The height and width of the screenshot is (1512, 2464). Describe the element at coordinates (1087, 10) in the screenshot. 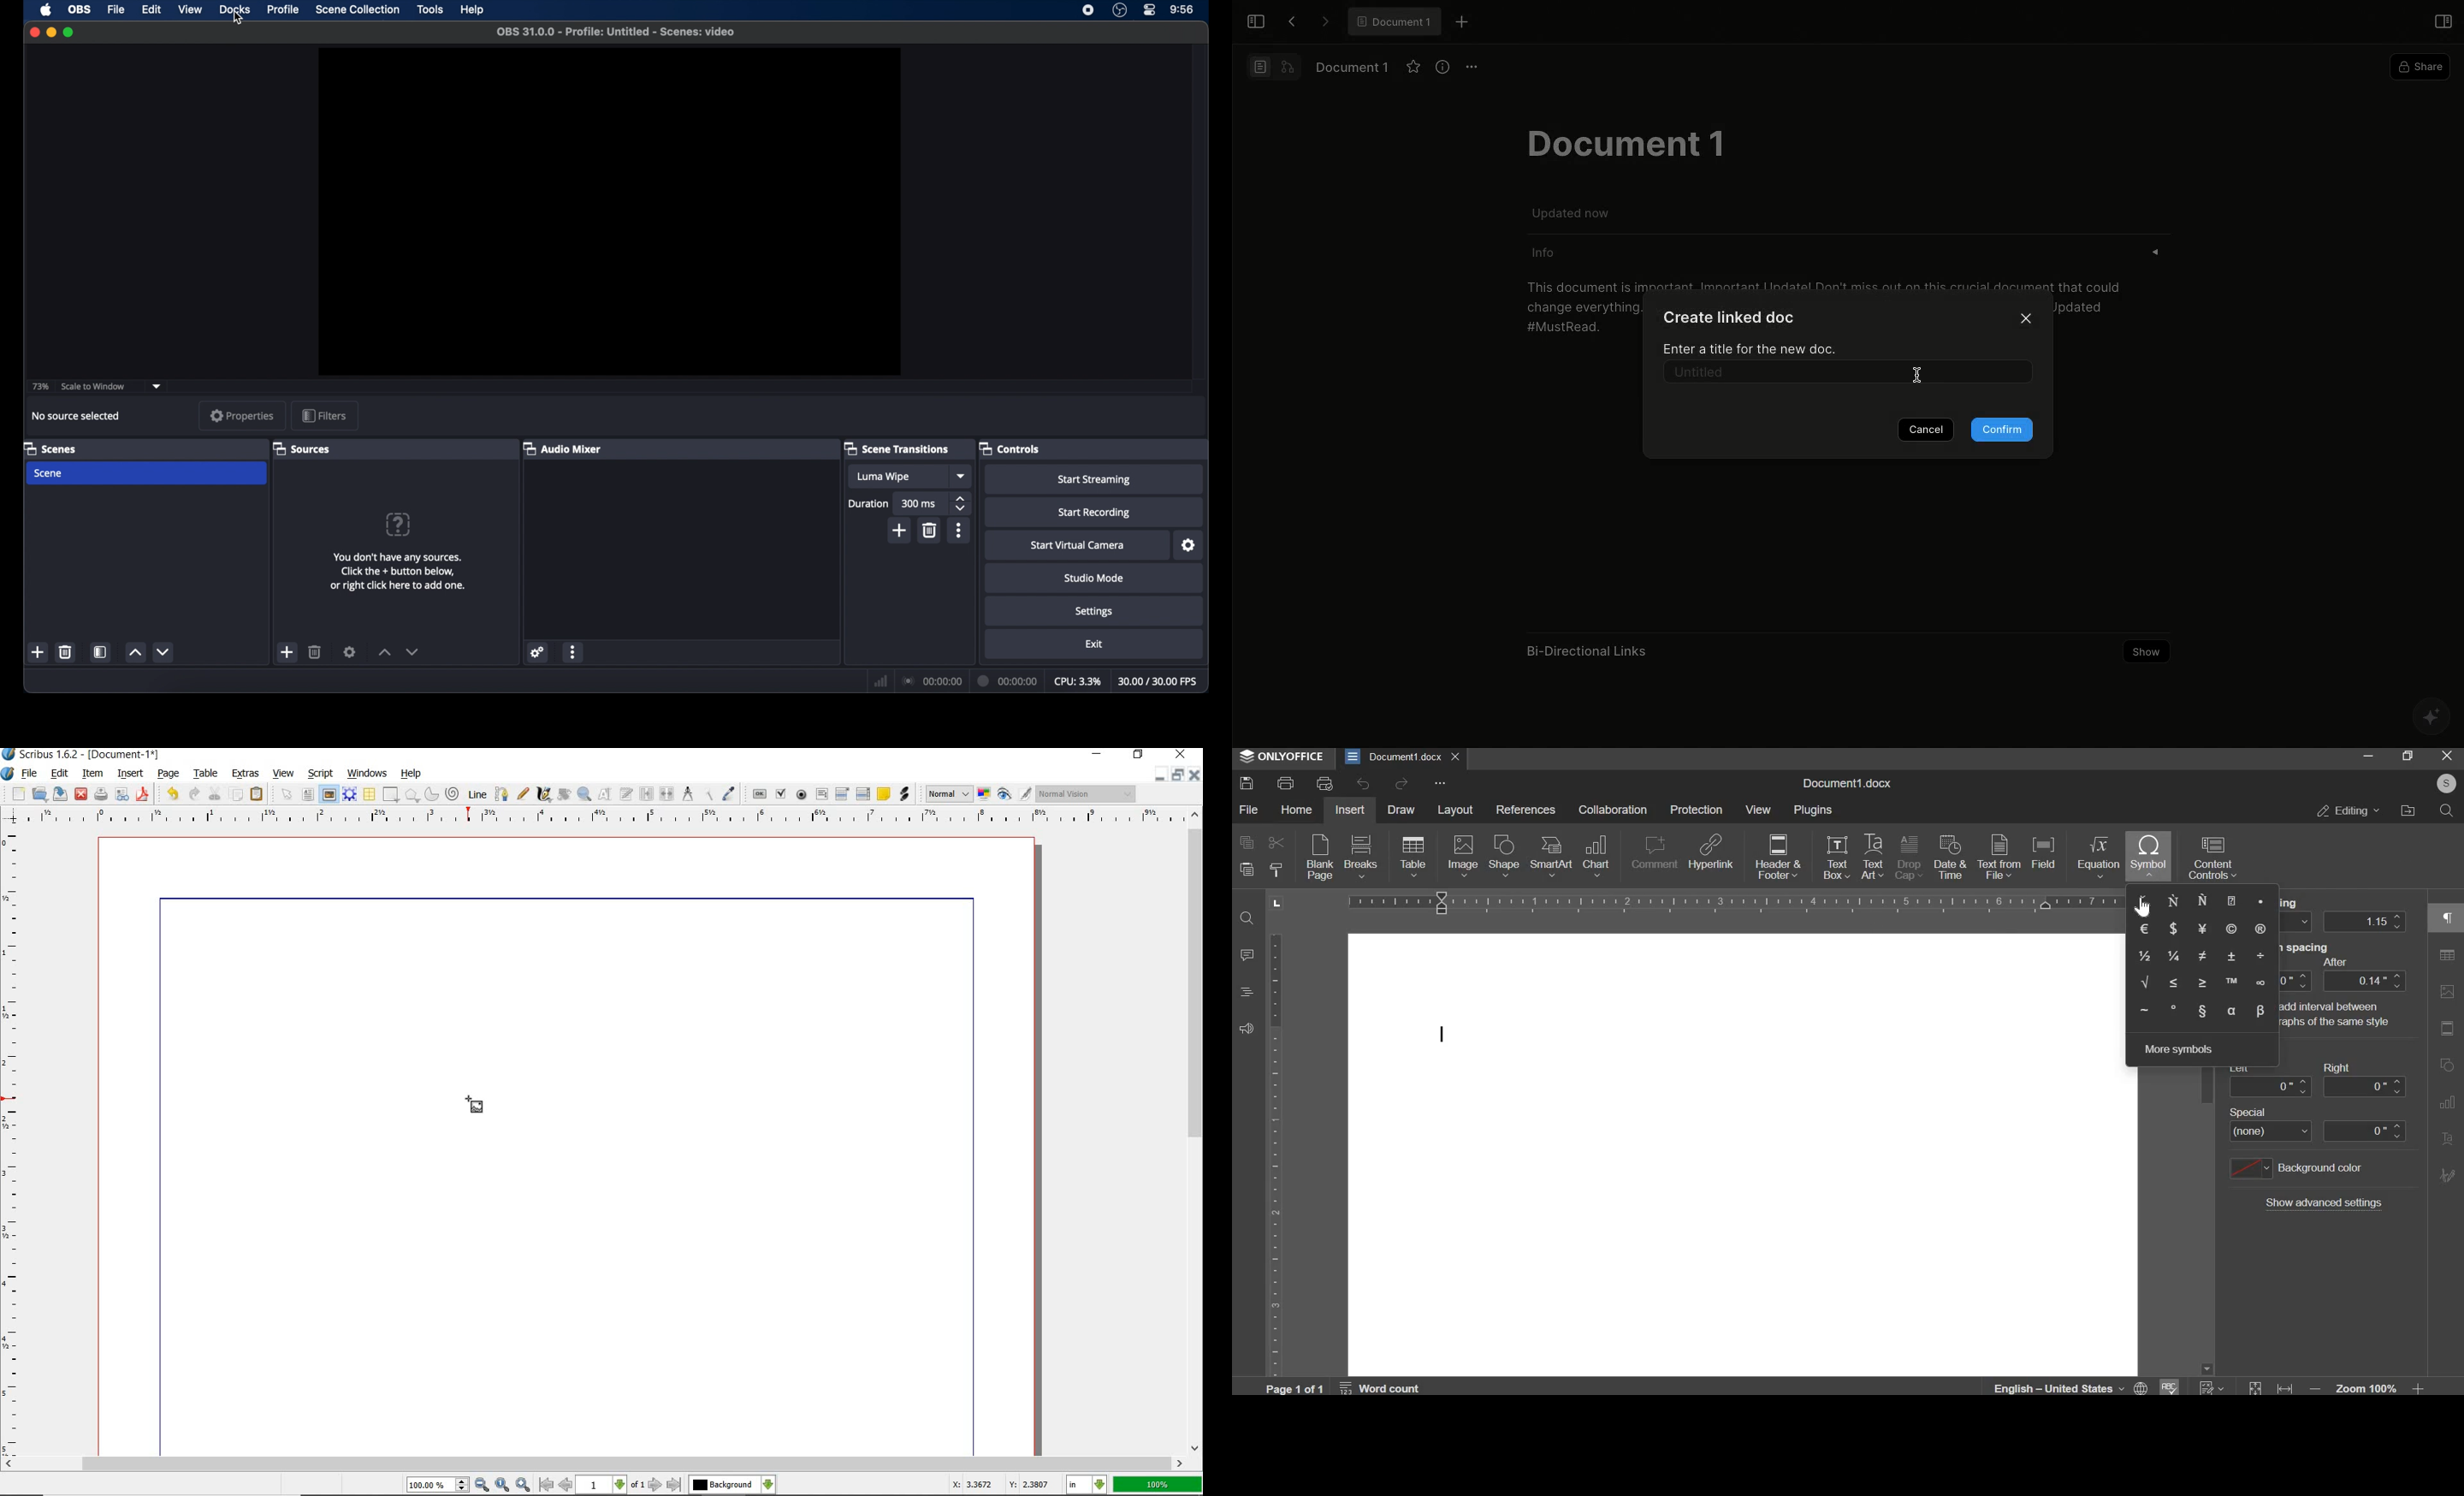

I see `screen recorder icon` at that location.